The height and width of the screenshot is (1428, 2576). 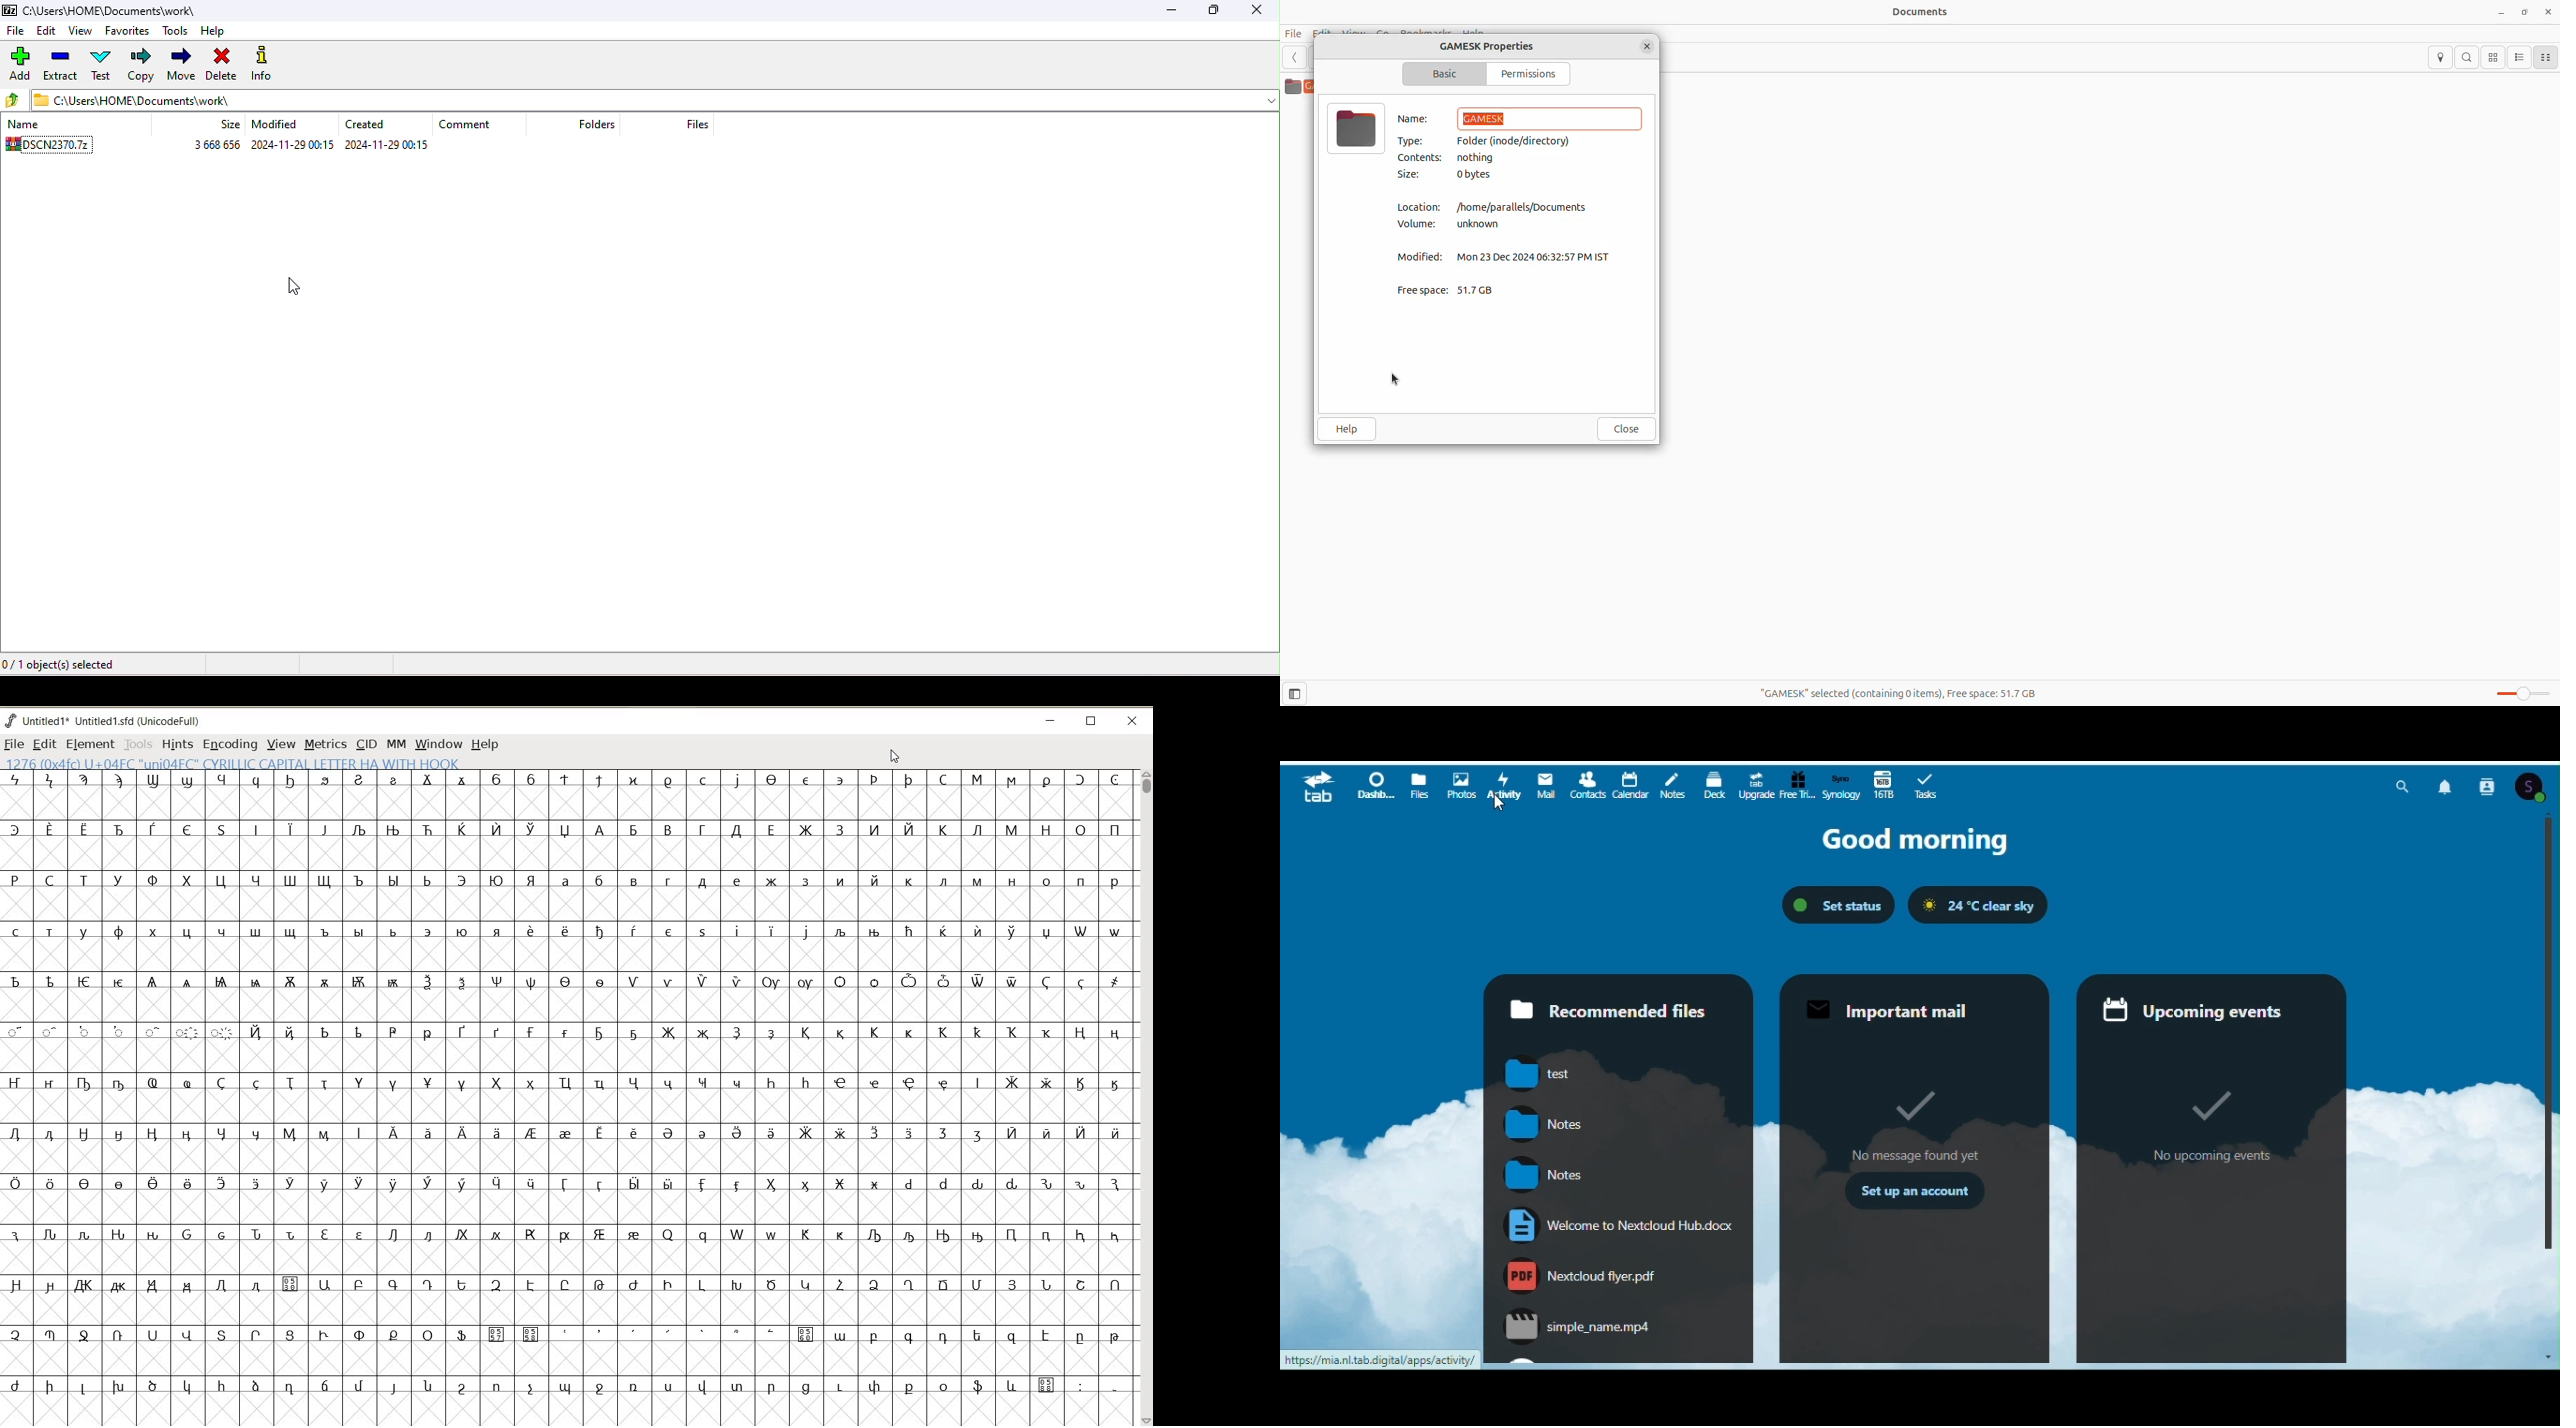 What do you see at coordinates (1756, 787) in the screenshot?
I see `Upgrade` at bounding box center [1756, 787].